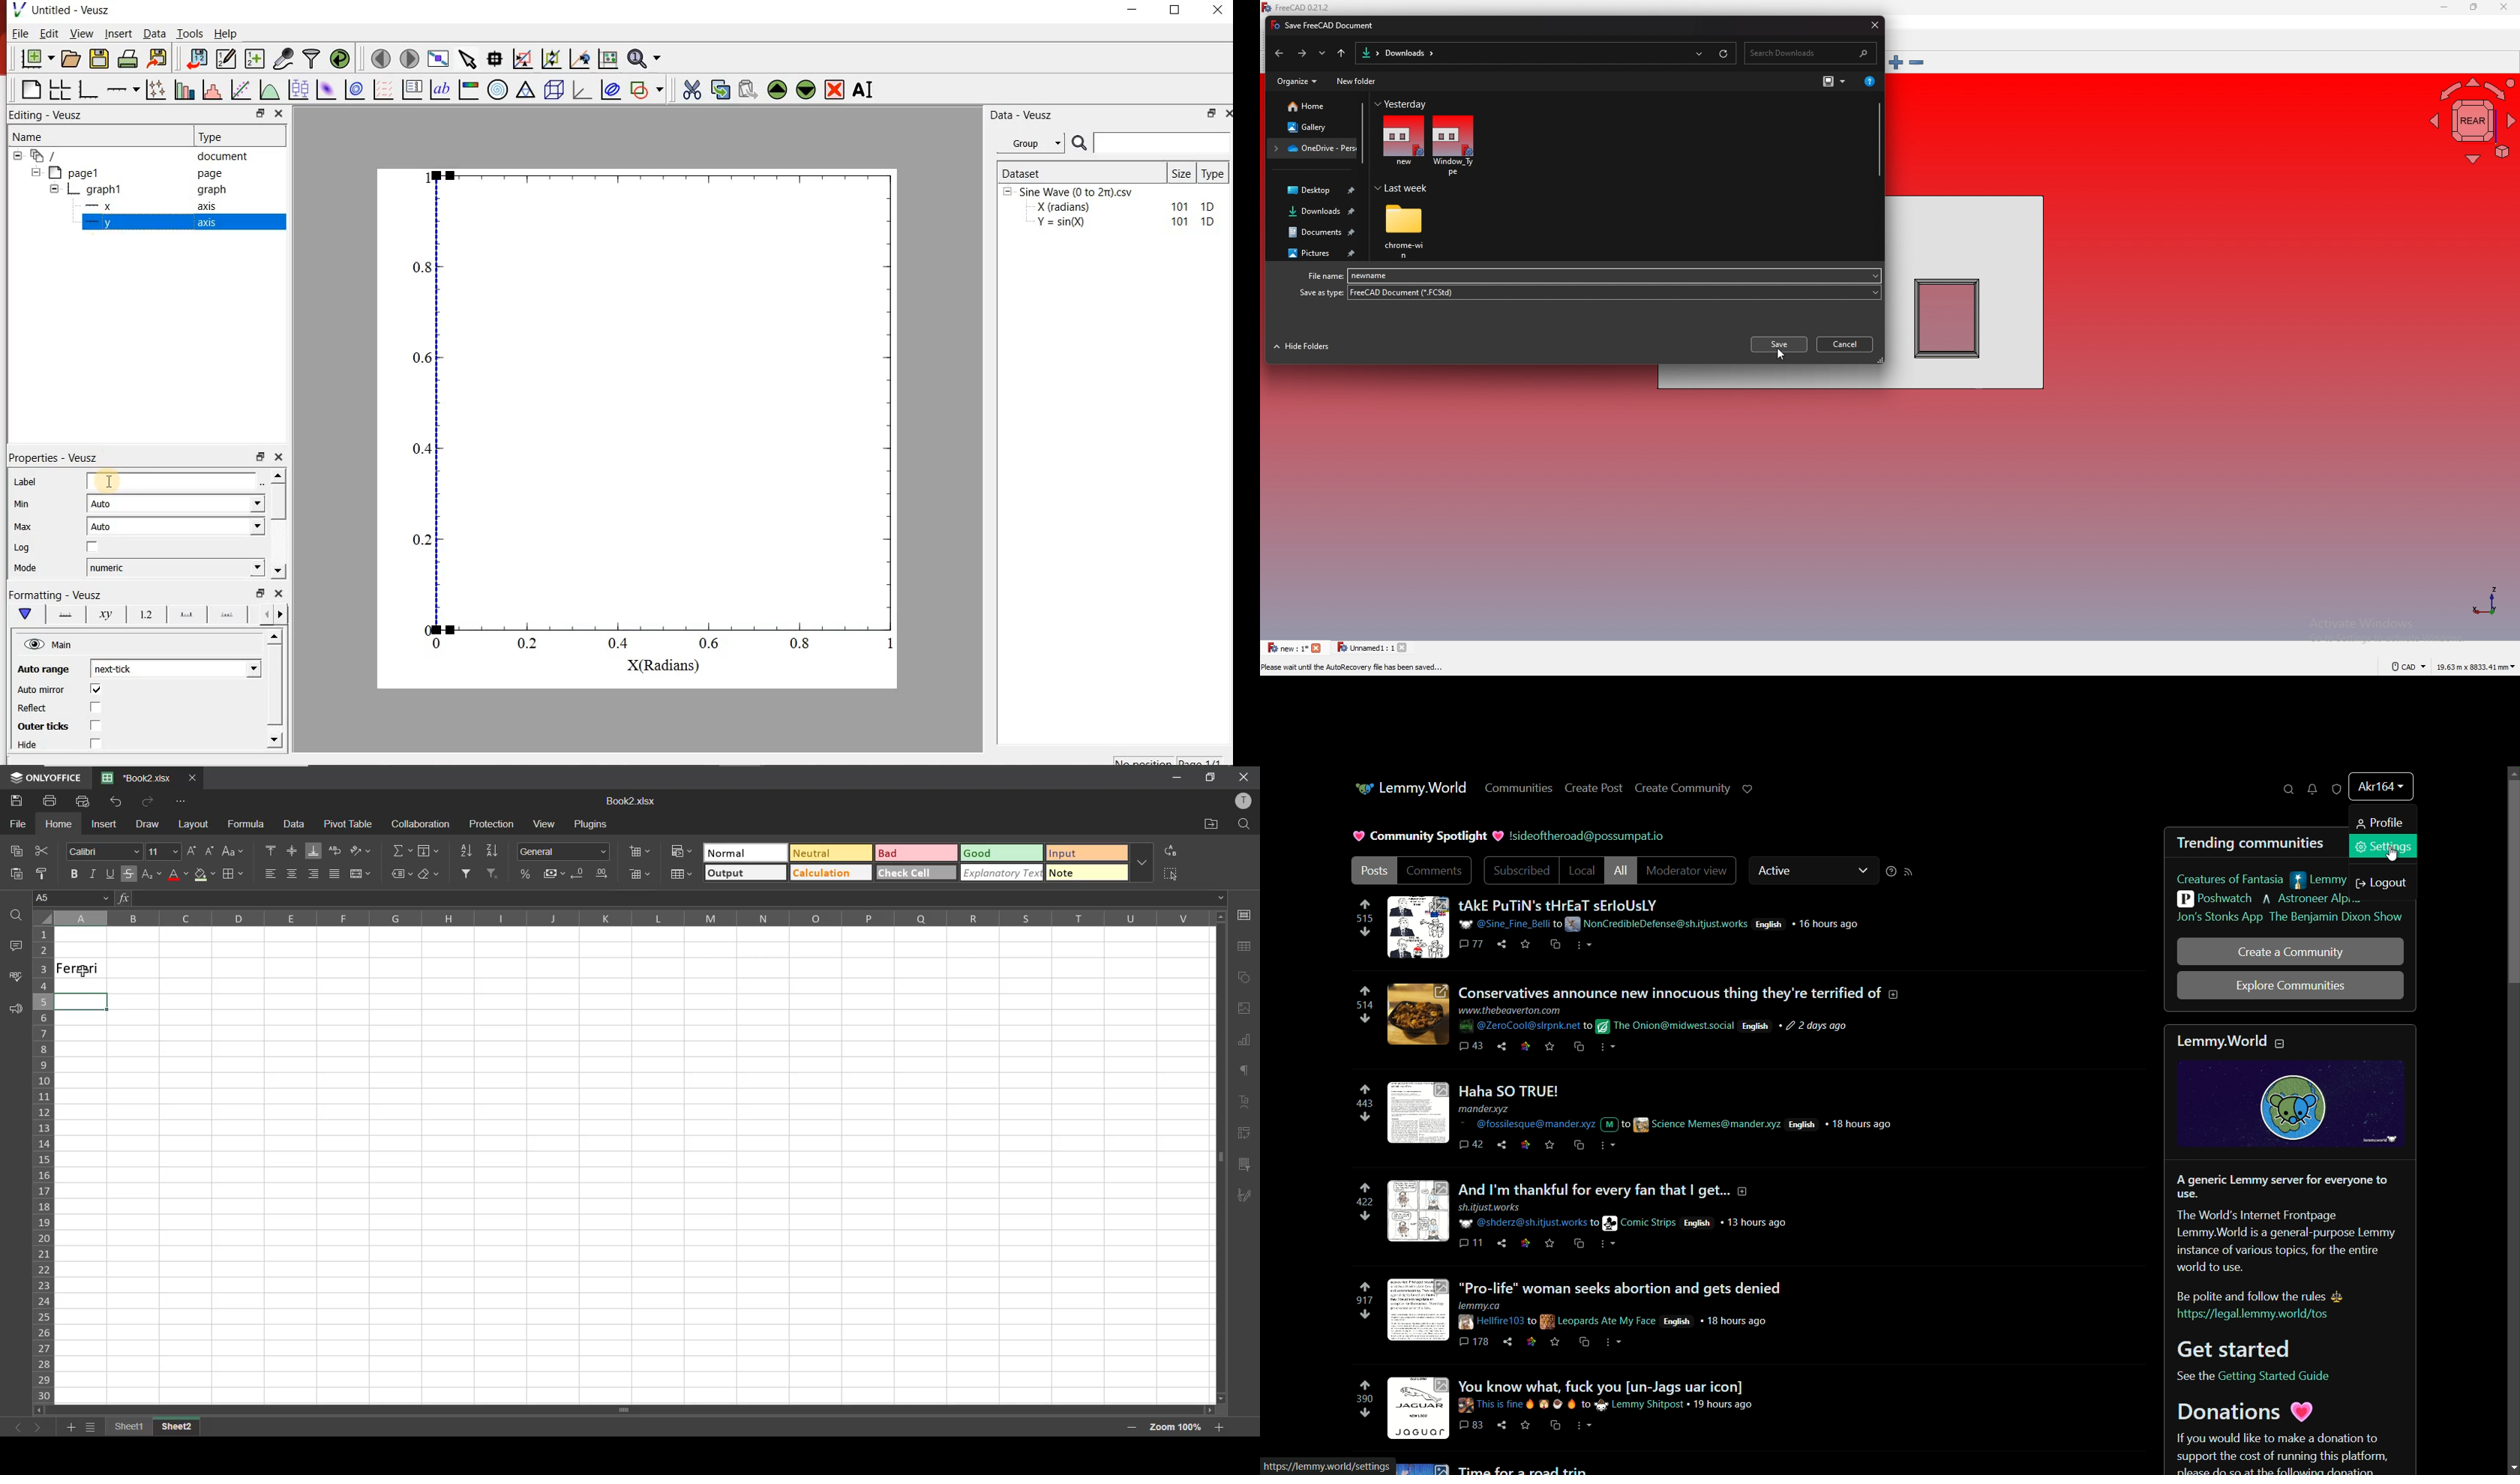  What do you see at coordinates (467, 851) in the screenshot?
I see `sort ascending` at bounding box center [467, 851].